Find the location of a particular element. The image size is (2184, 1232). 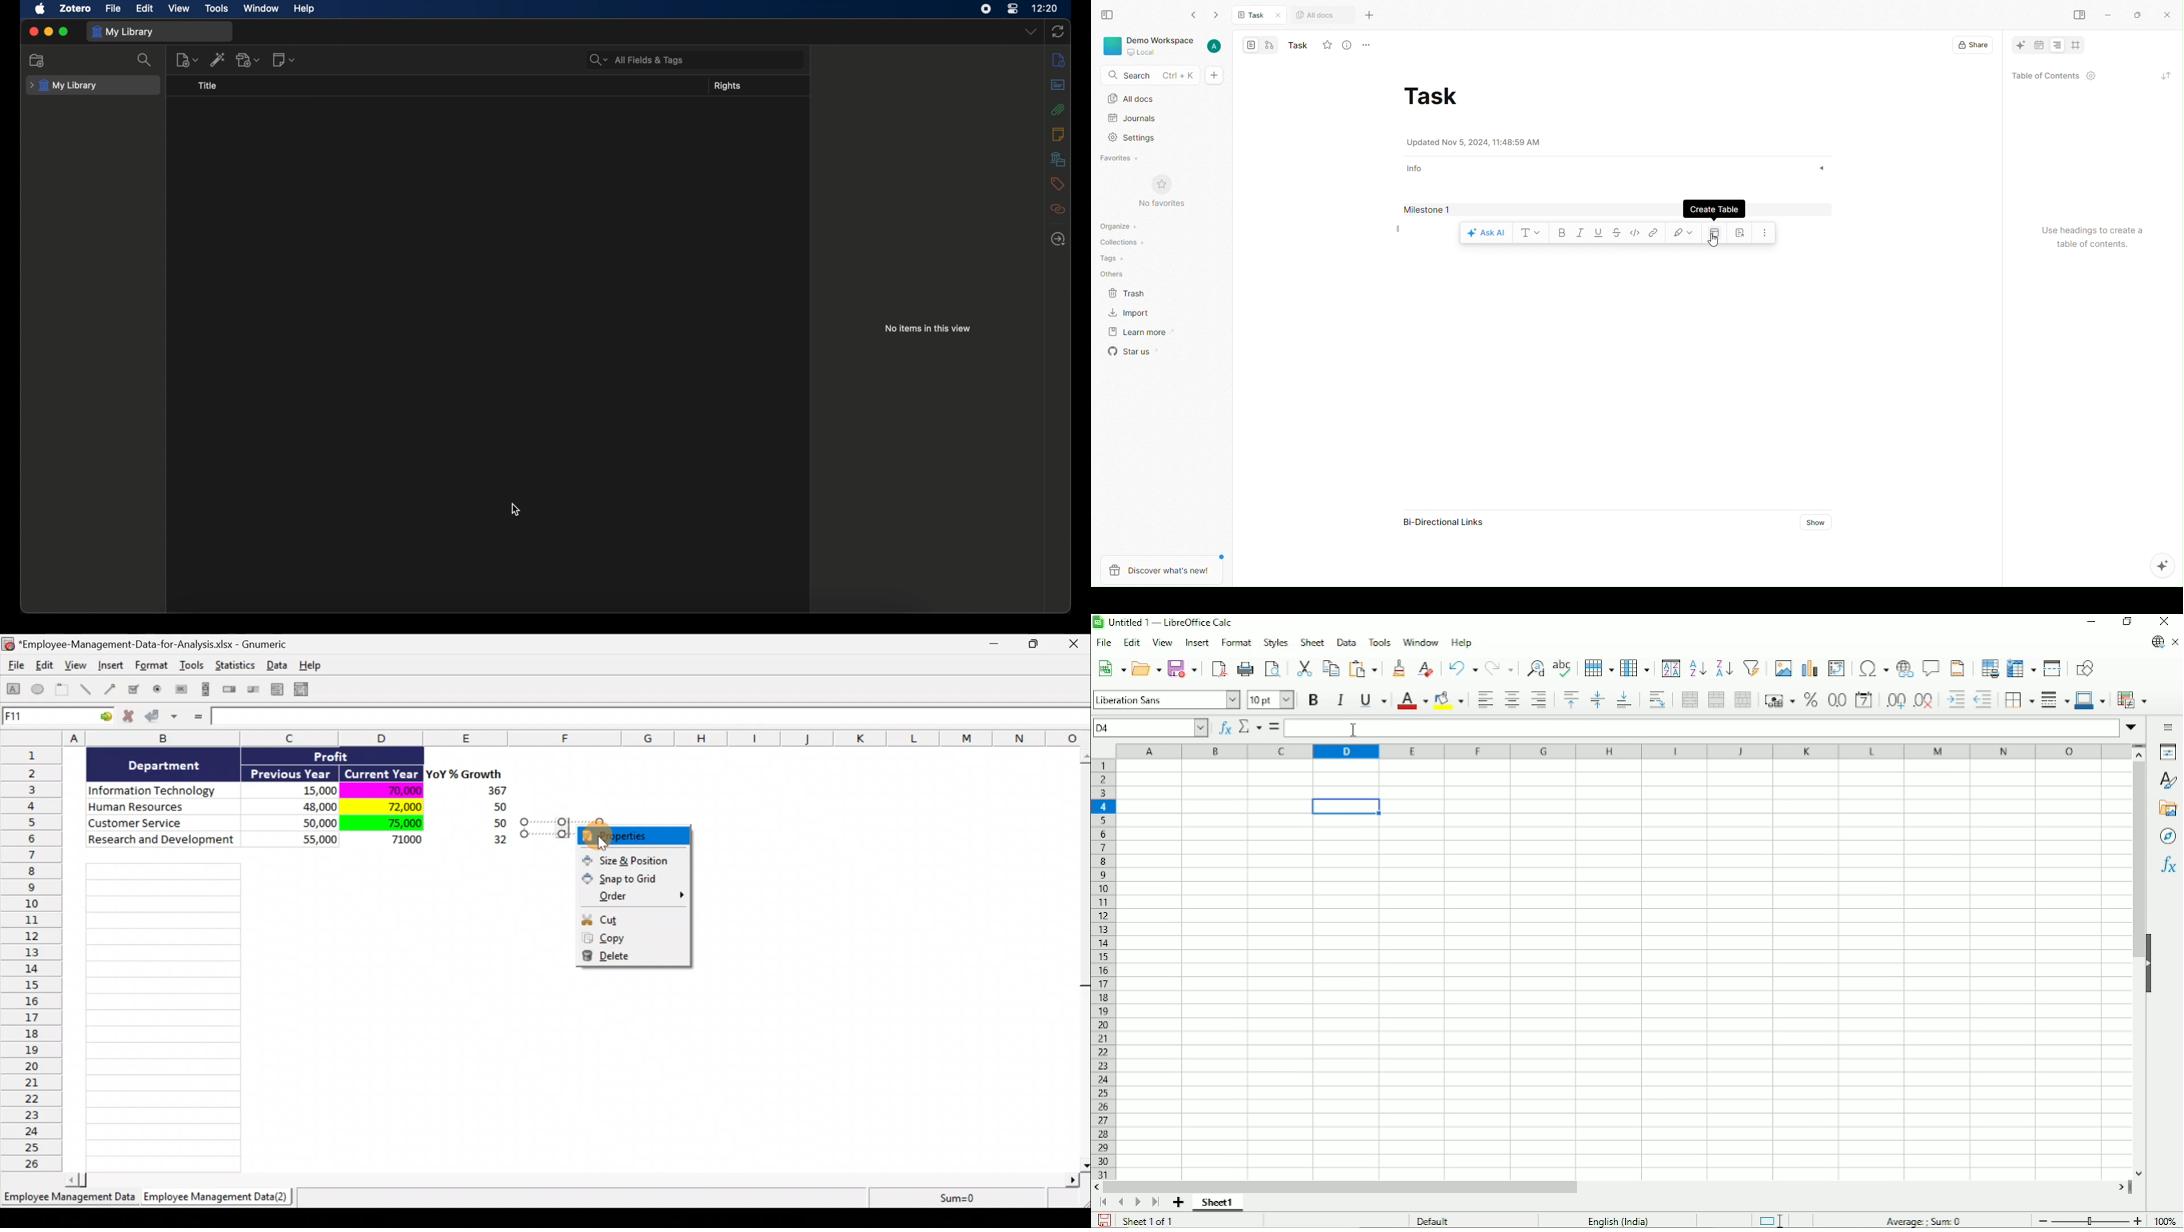

sync is located at coordinates (1058, 31).